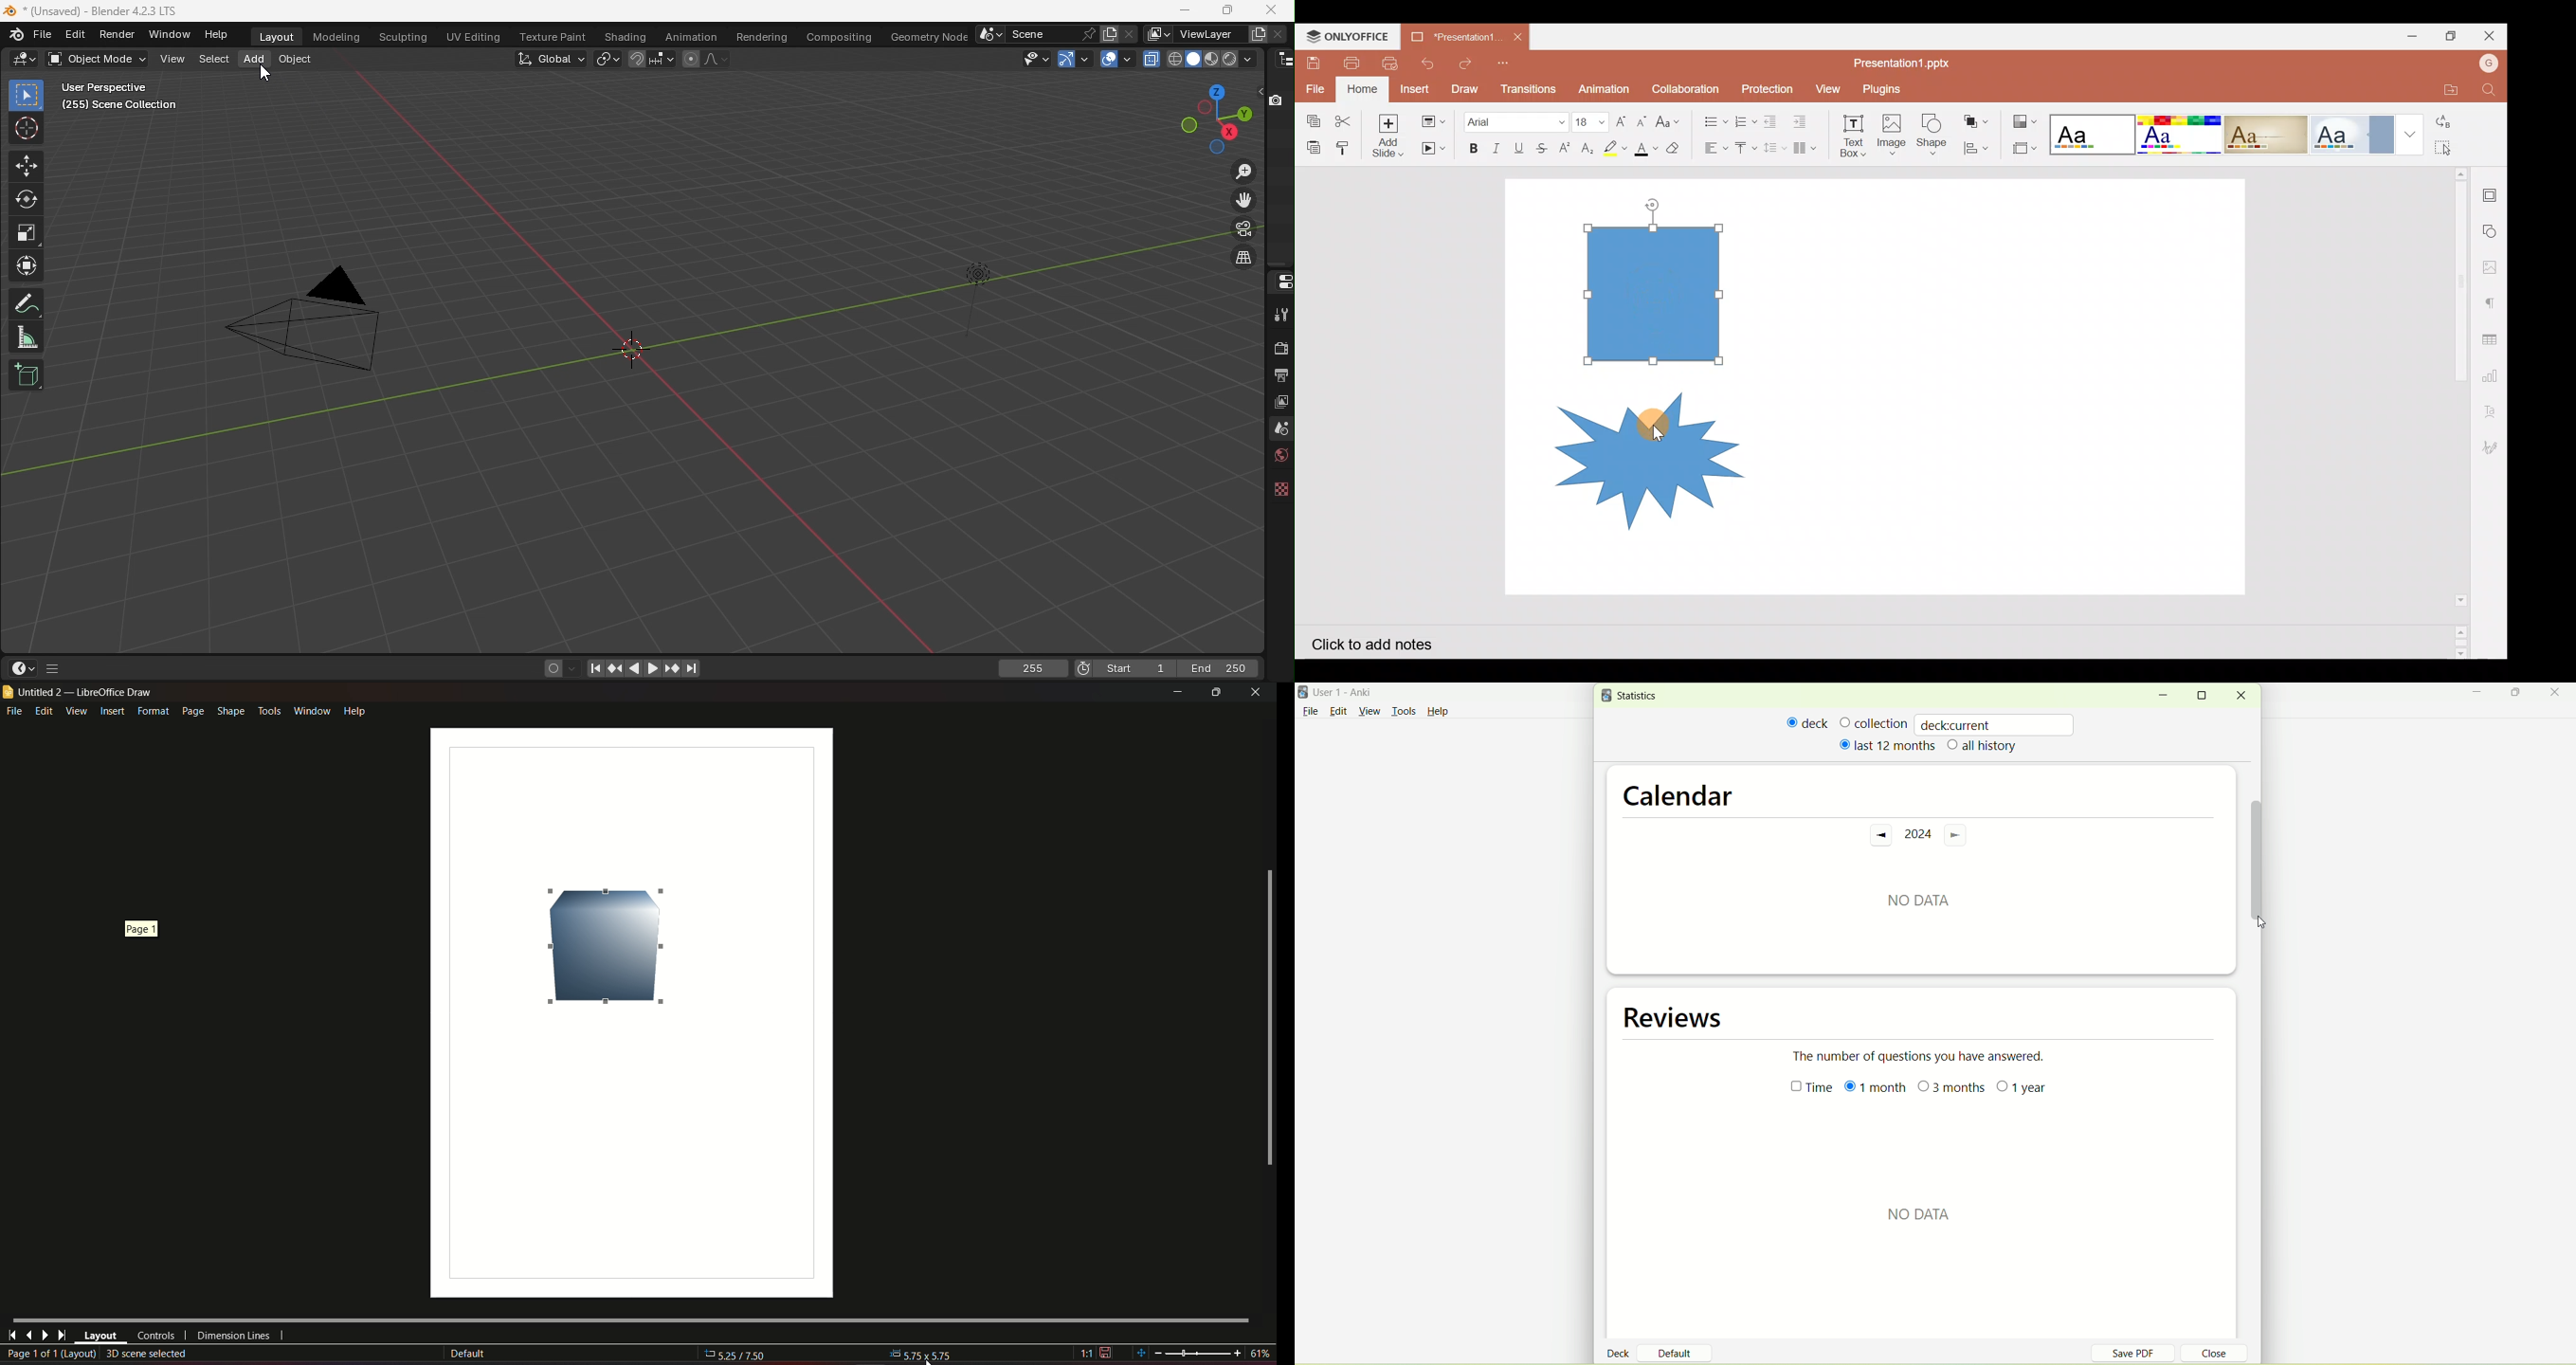 The width and height of the screenshot is (2576, 1372). Describe the element at coordinates (24, 59) in the screenshot. I see `Editor type` at that location.